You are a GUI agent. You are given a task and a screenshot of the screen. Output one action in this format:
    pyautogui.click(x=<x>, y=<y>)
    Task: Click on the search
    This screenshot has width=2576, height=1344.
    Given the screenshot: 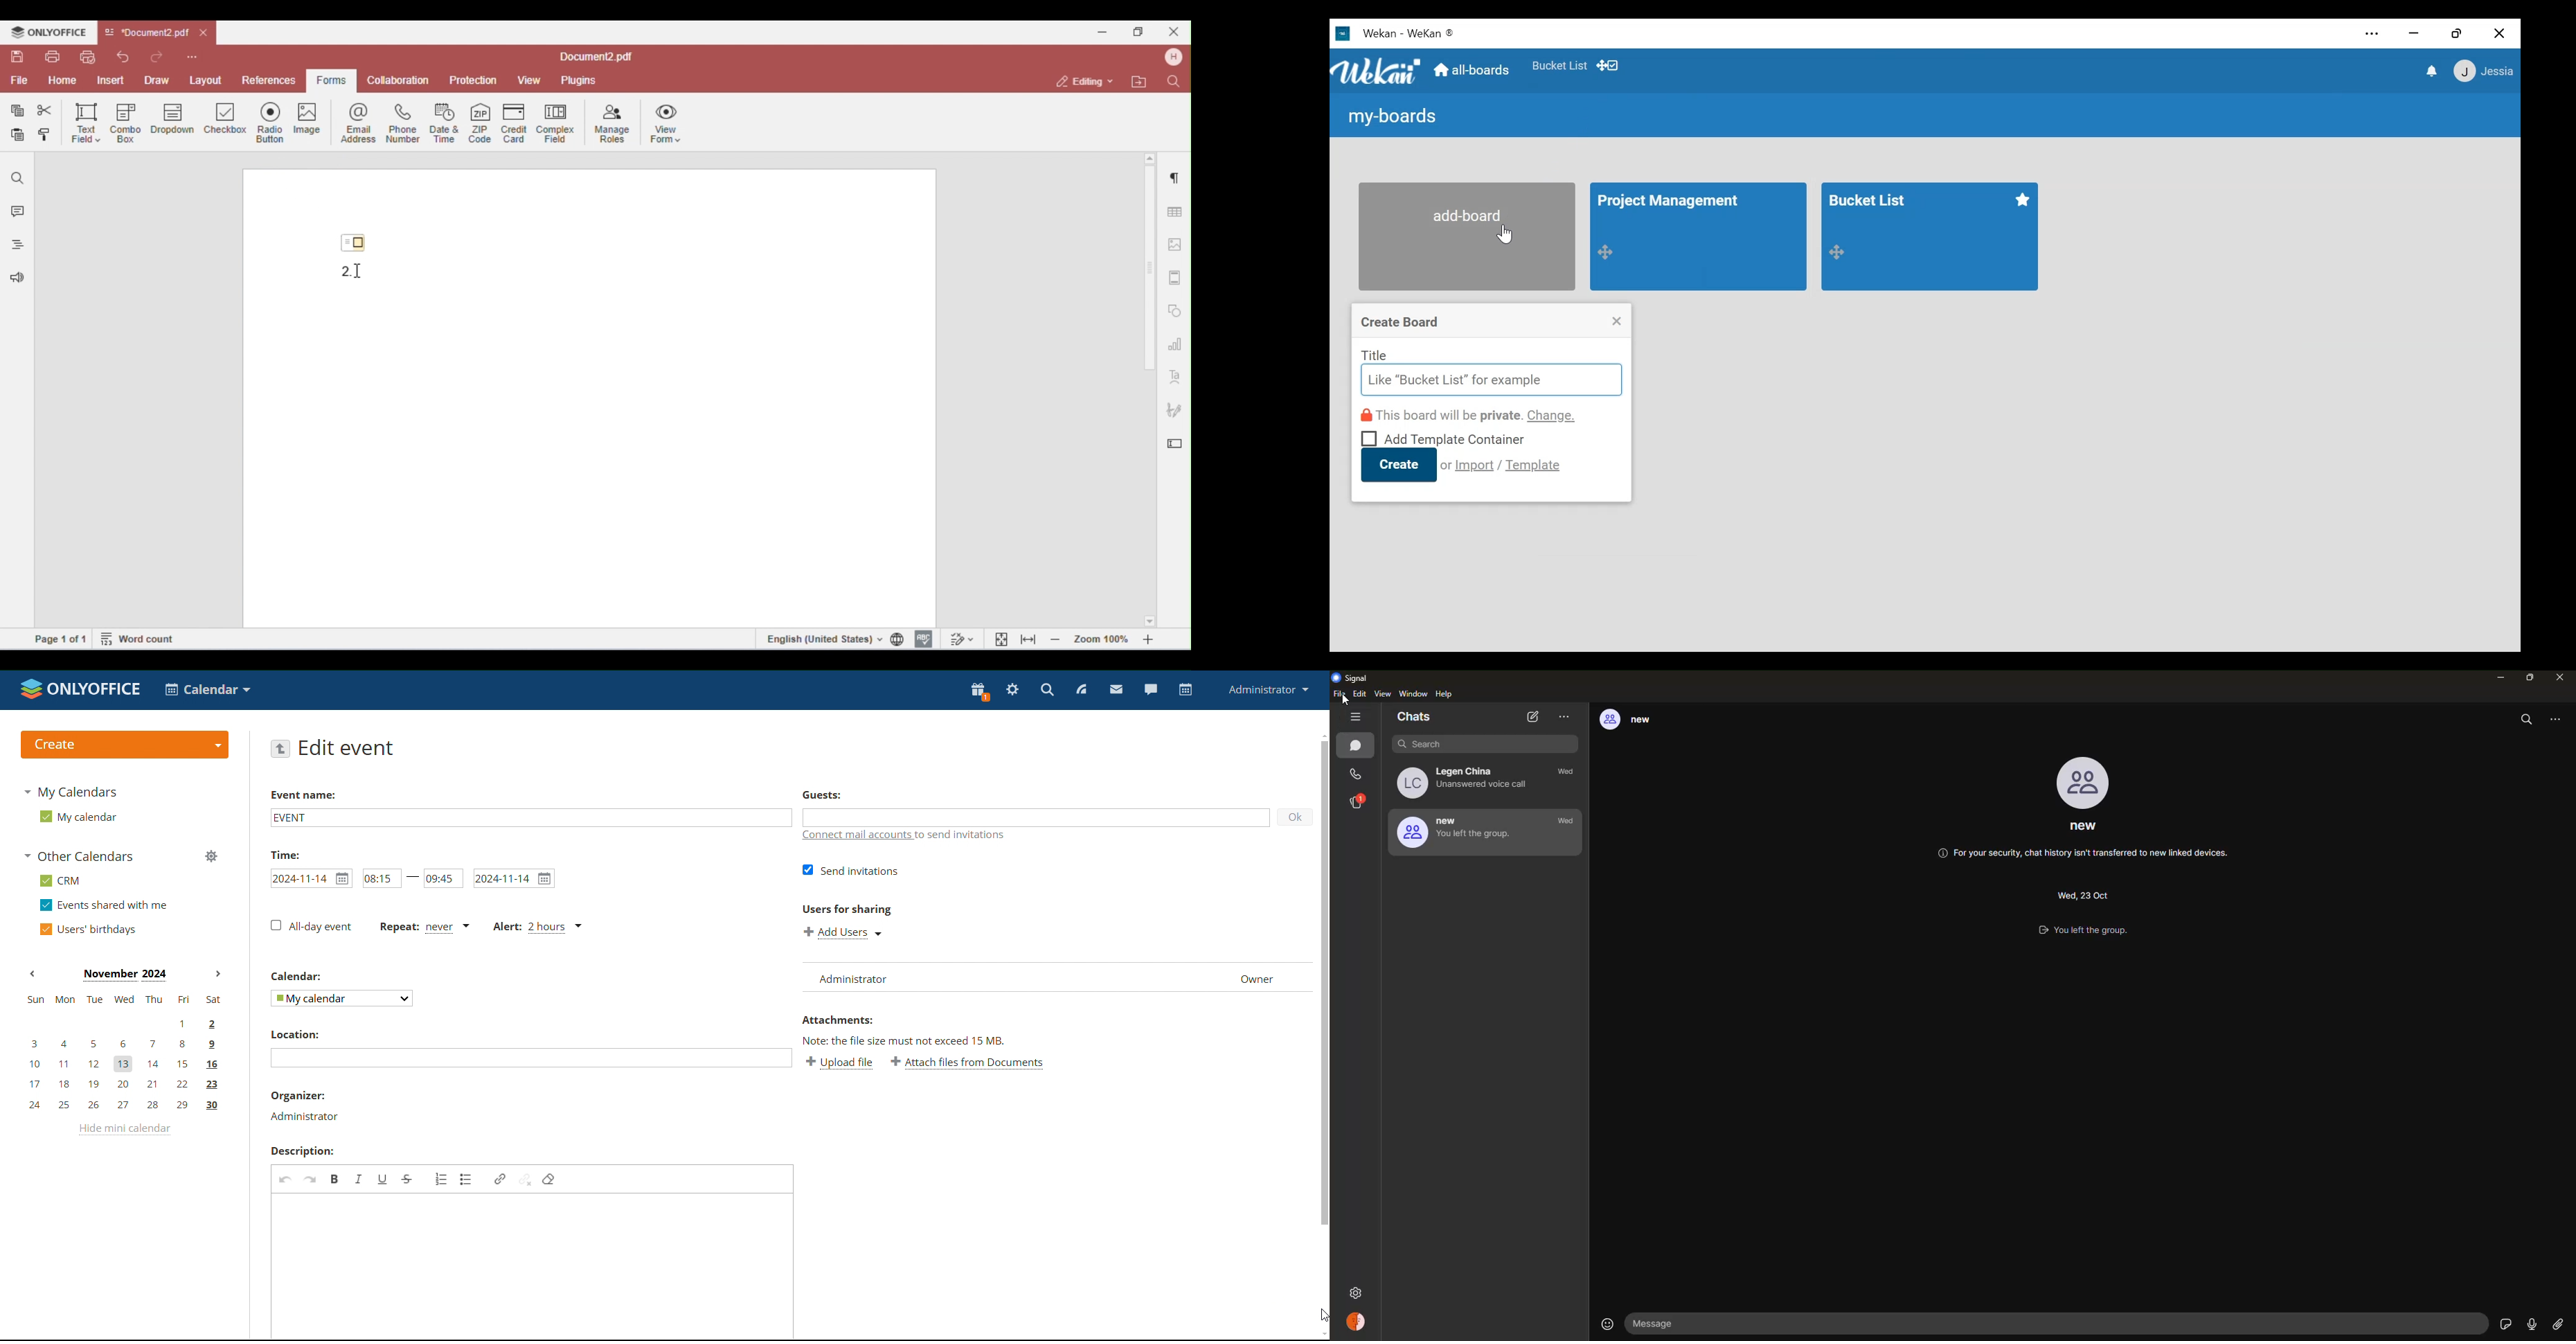 What is the action you would take?
    pyautogui.click(x=1049, y=691)
    